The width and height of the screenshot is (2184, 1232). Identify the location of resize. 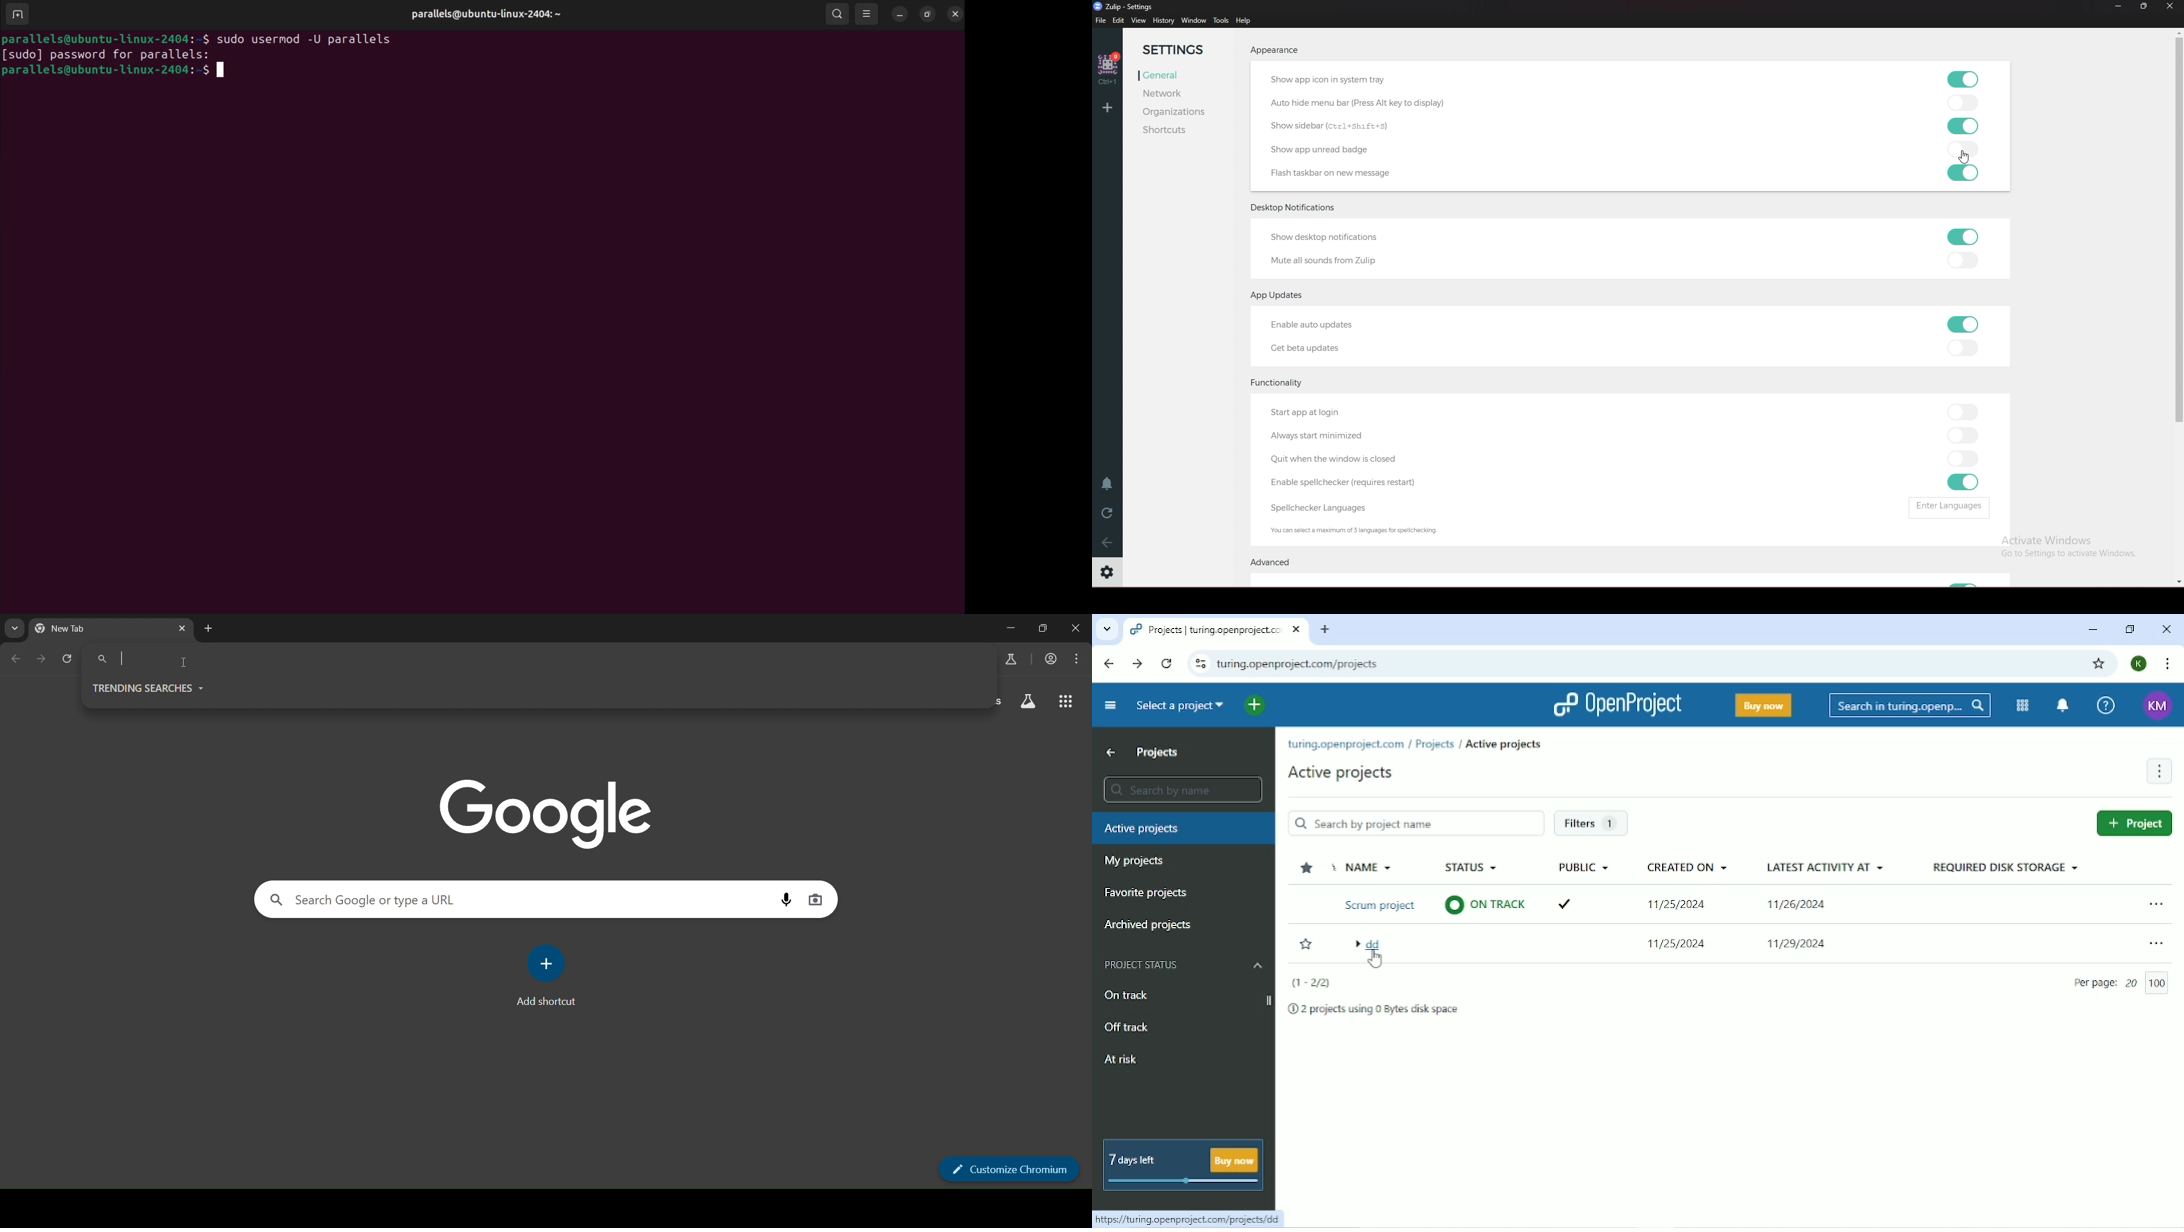
(927, 13).